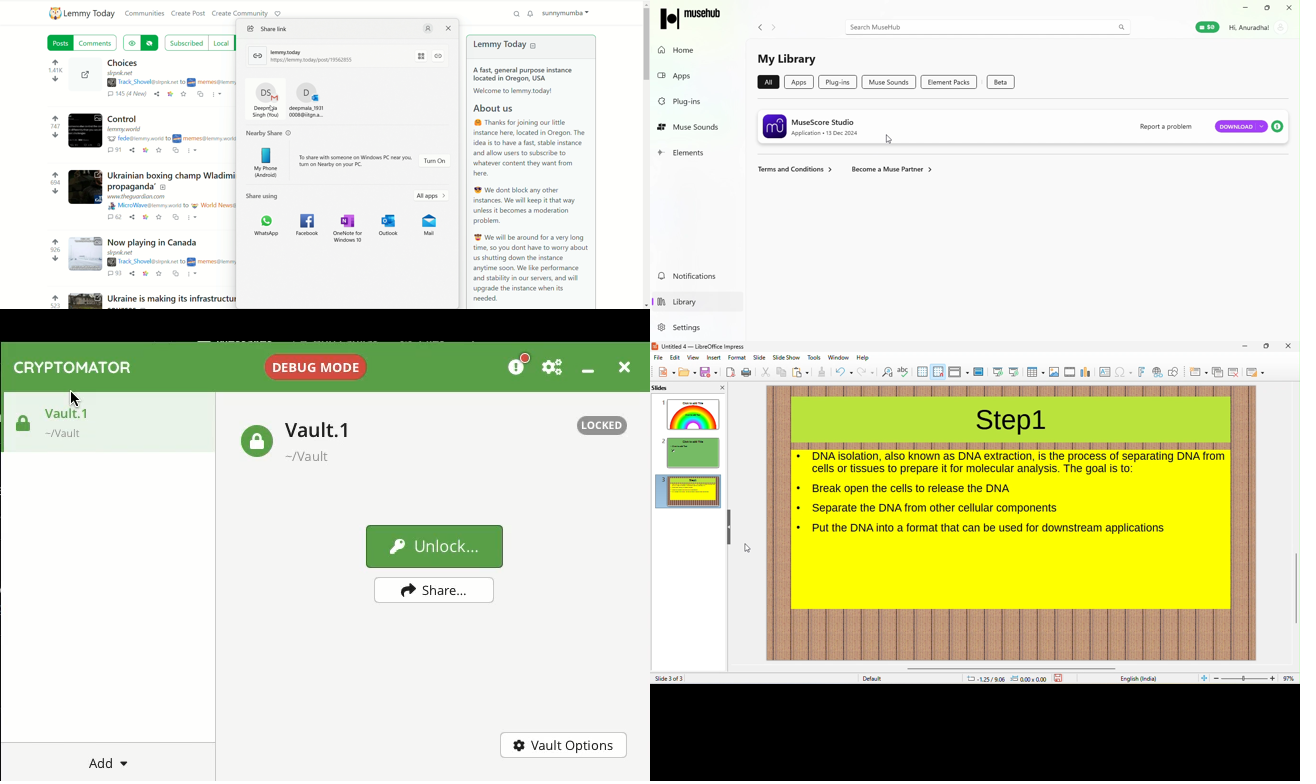  What do you see at coordinates (876, 680) in the screenshot?
I see `default` at bounding box center [876, 680].